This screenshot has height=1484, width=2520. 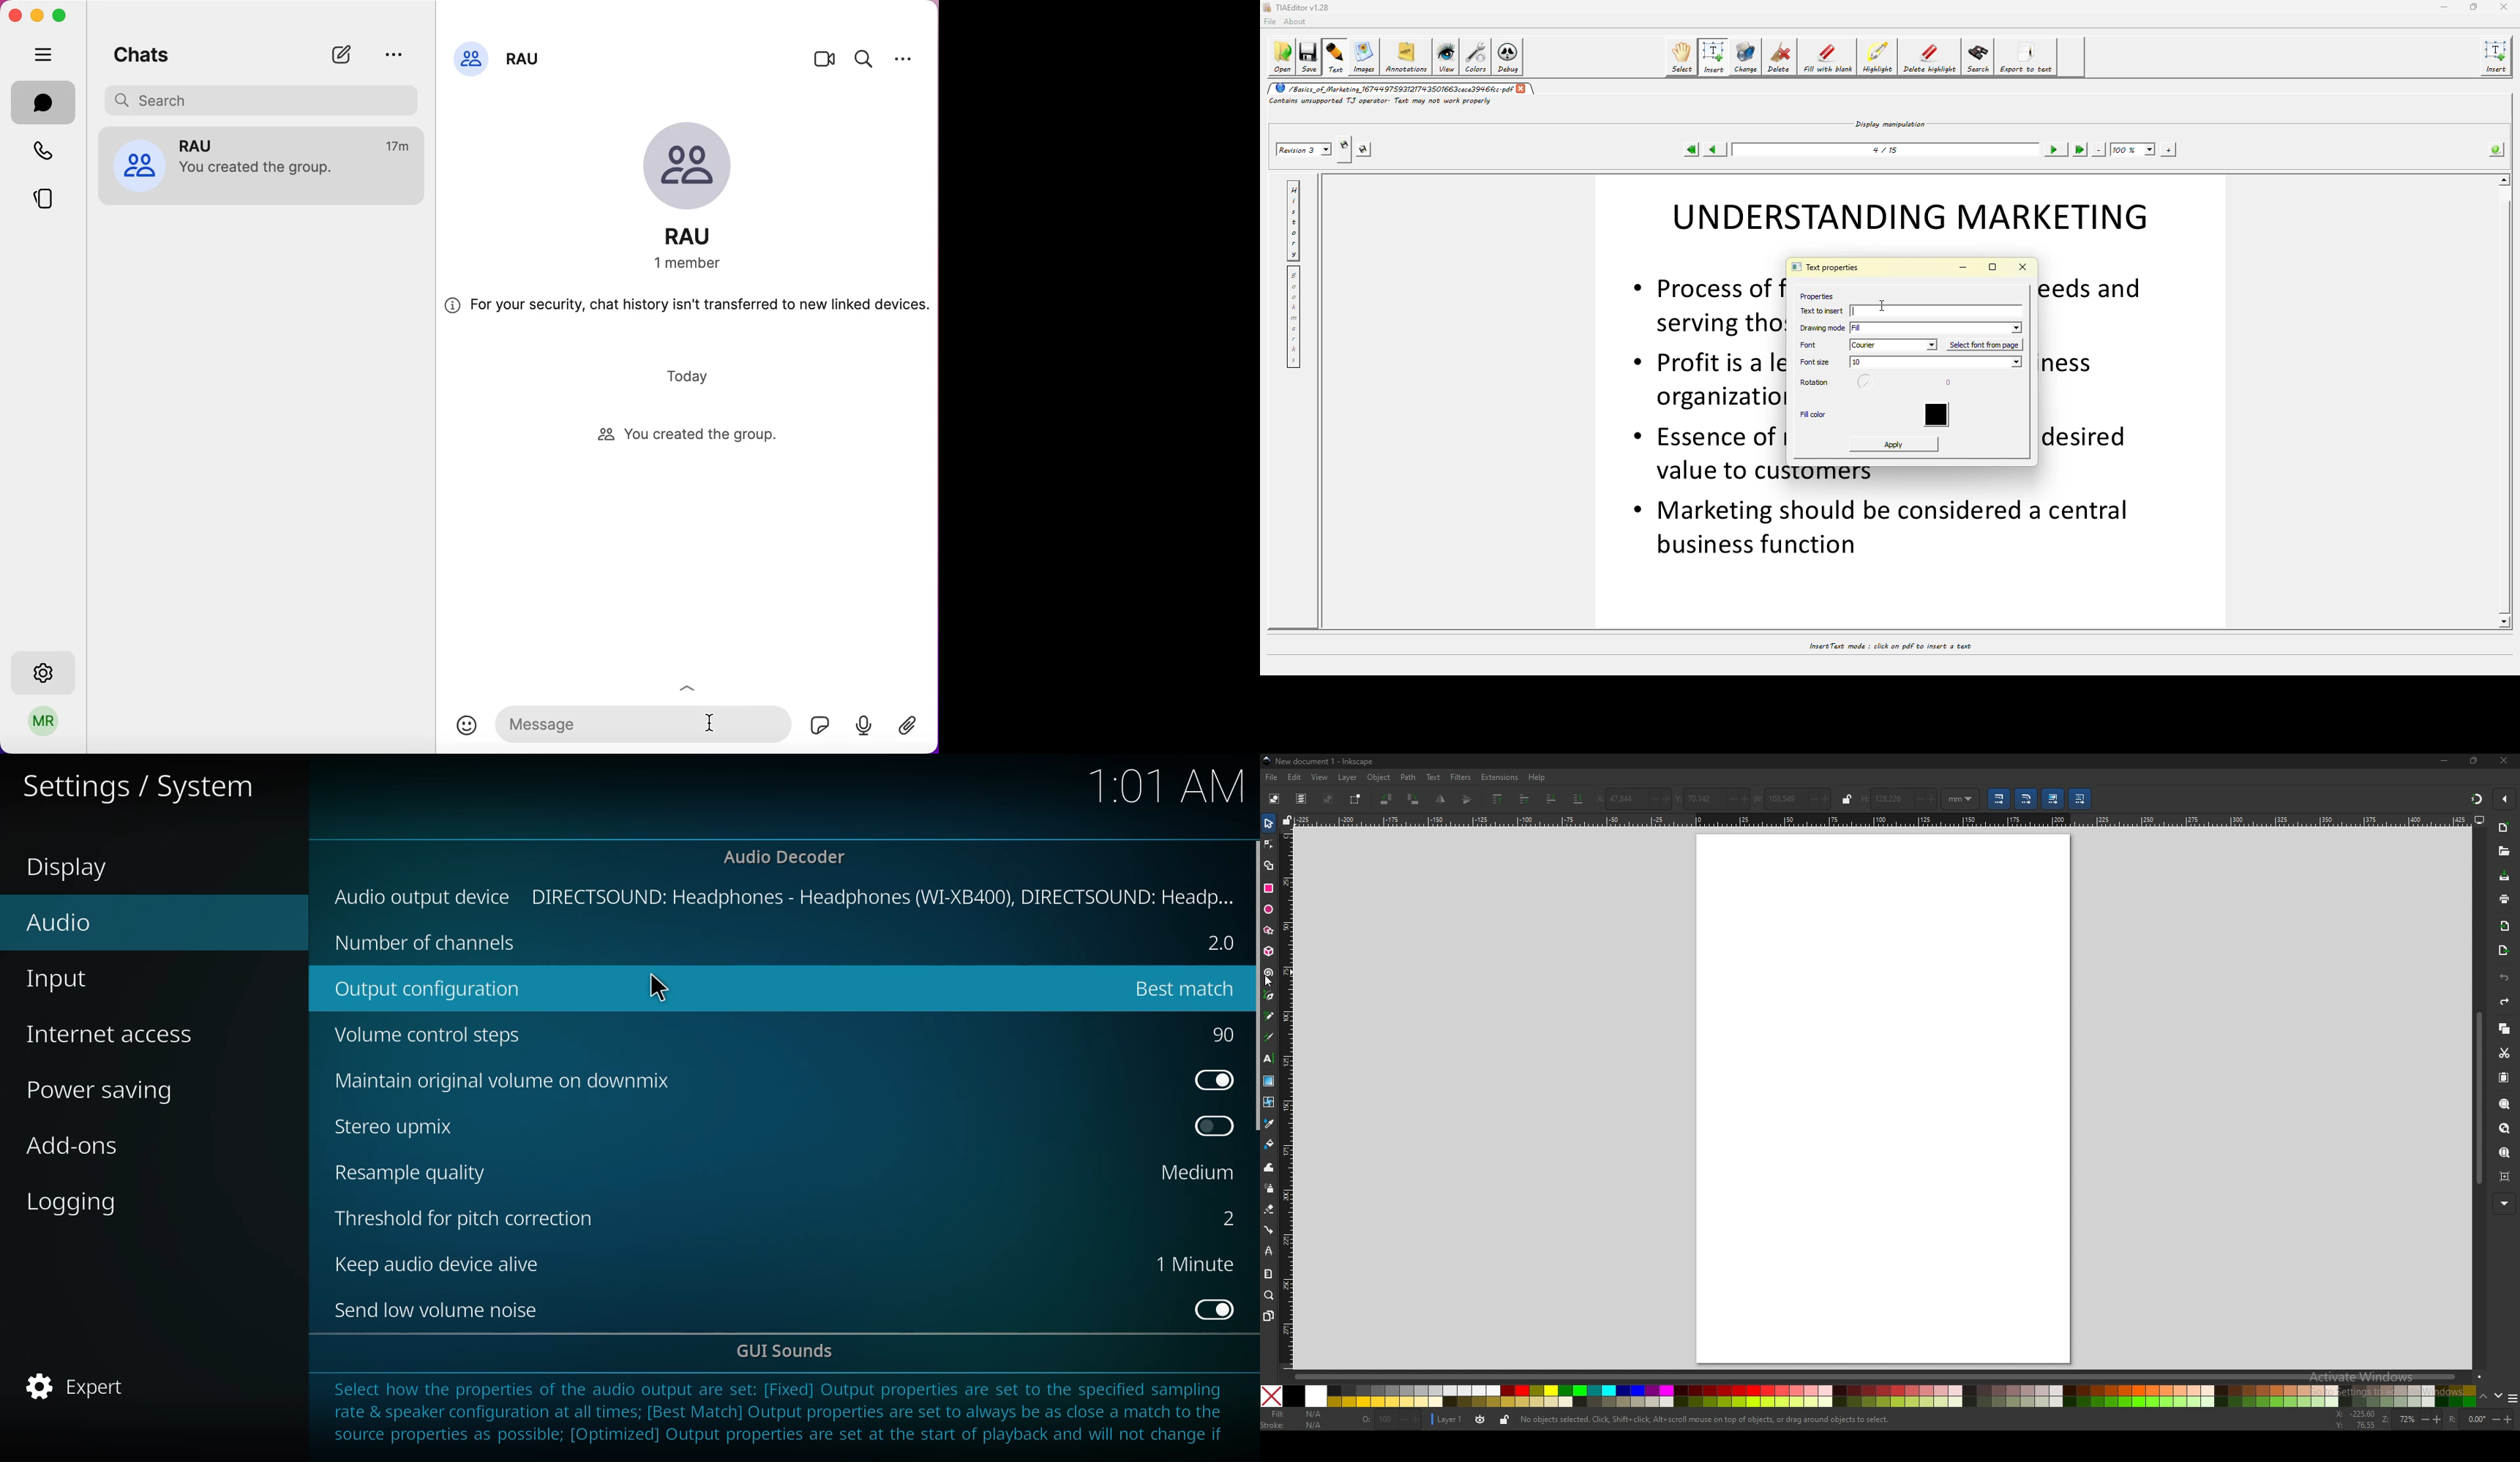 What do you see at coordinates (46, 670) in the screenshot?
I see `settings` at bounding box center [46, 670].